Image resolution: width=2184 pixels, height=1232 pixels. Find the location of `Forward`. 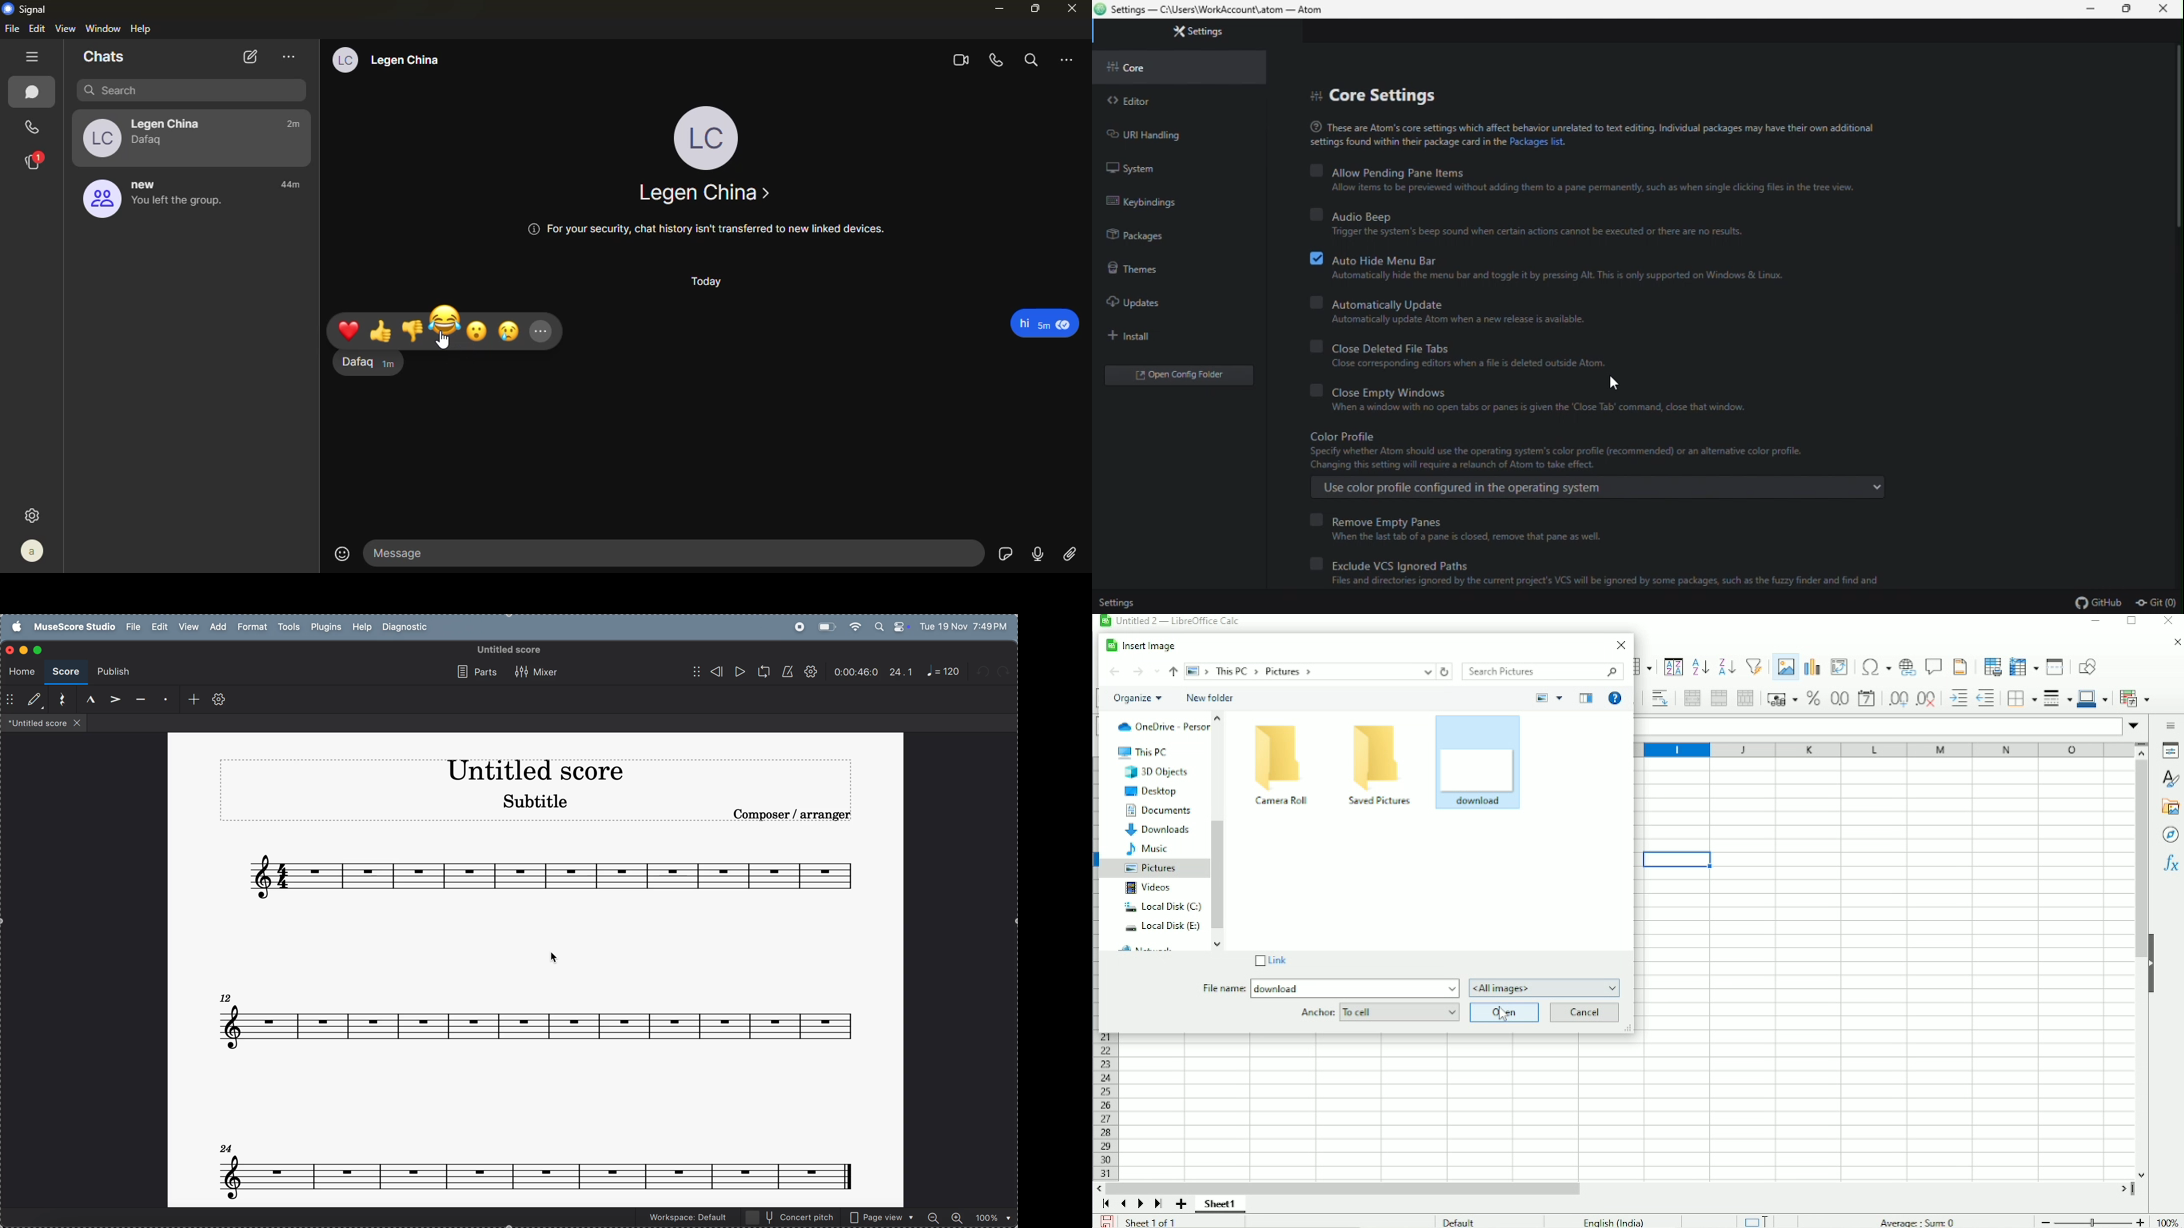

Forward is located at coordinates (1138, 672).